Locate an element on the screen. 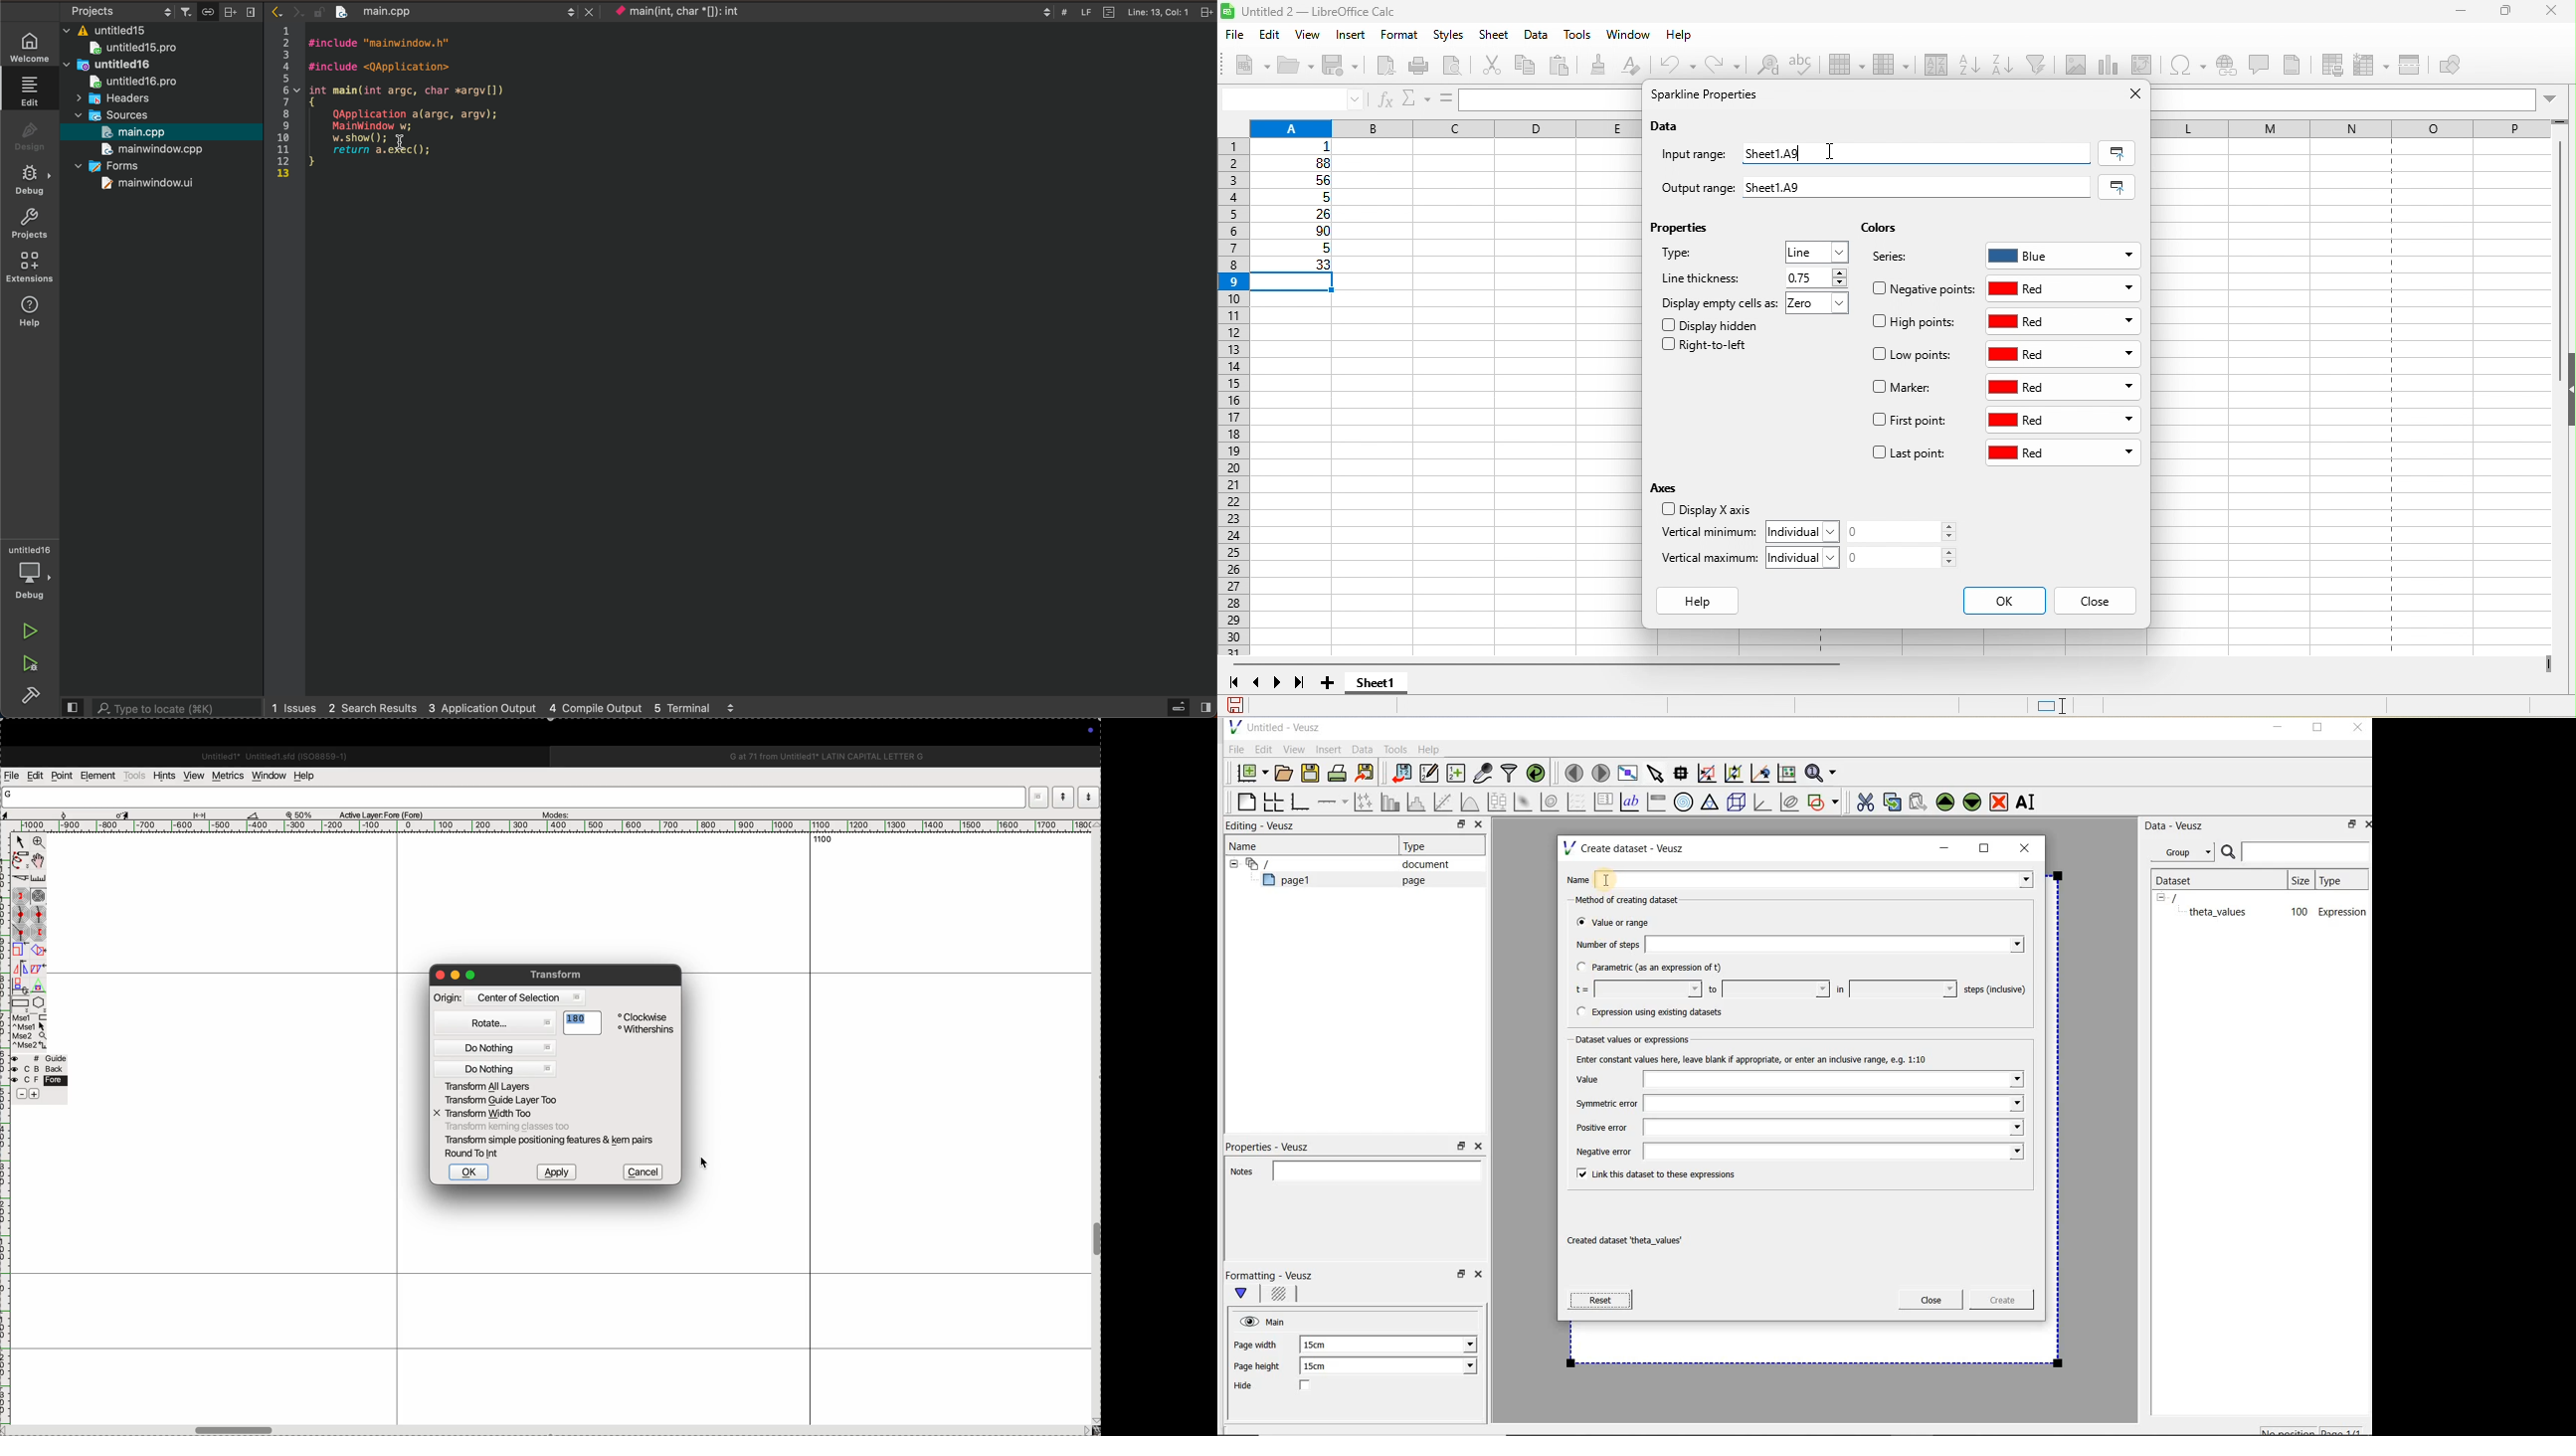  5 is located at coordinates (1298, 198).